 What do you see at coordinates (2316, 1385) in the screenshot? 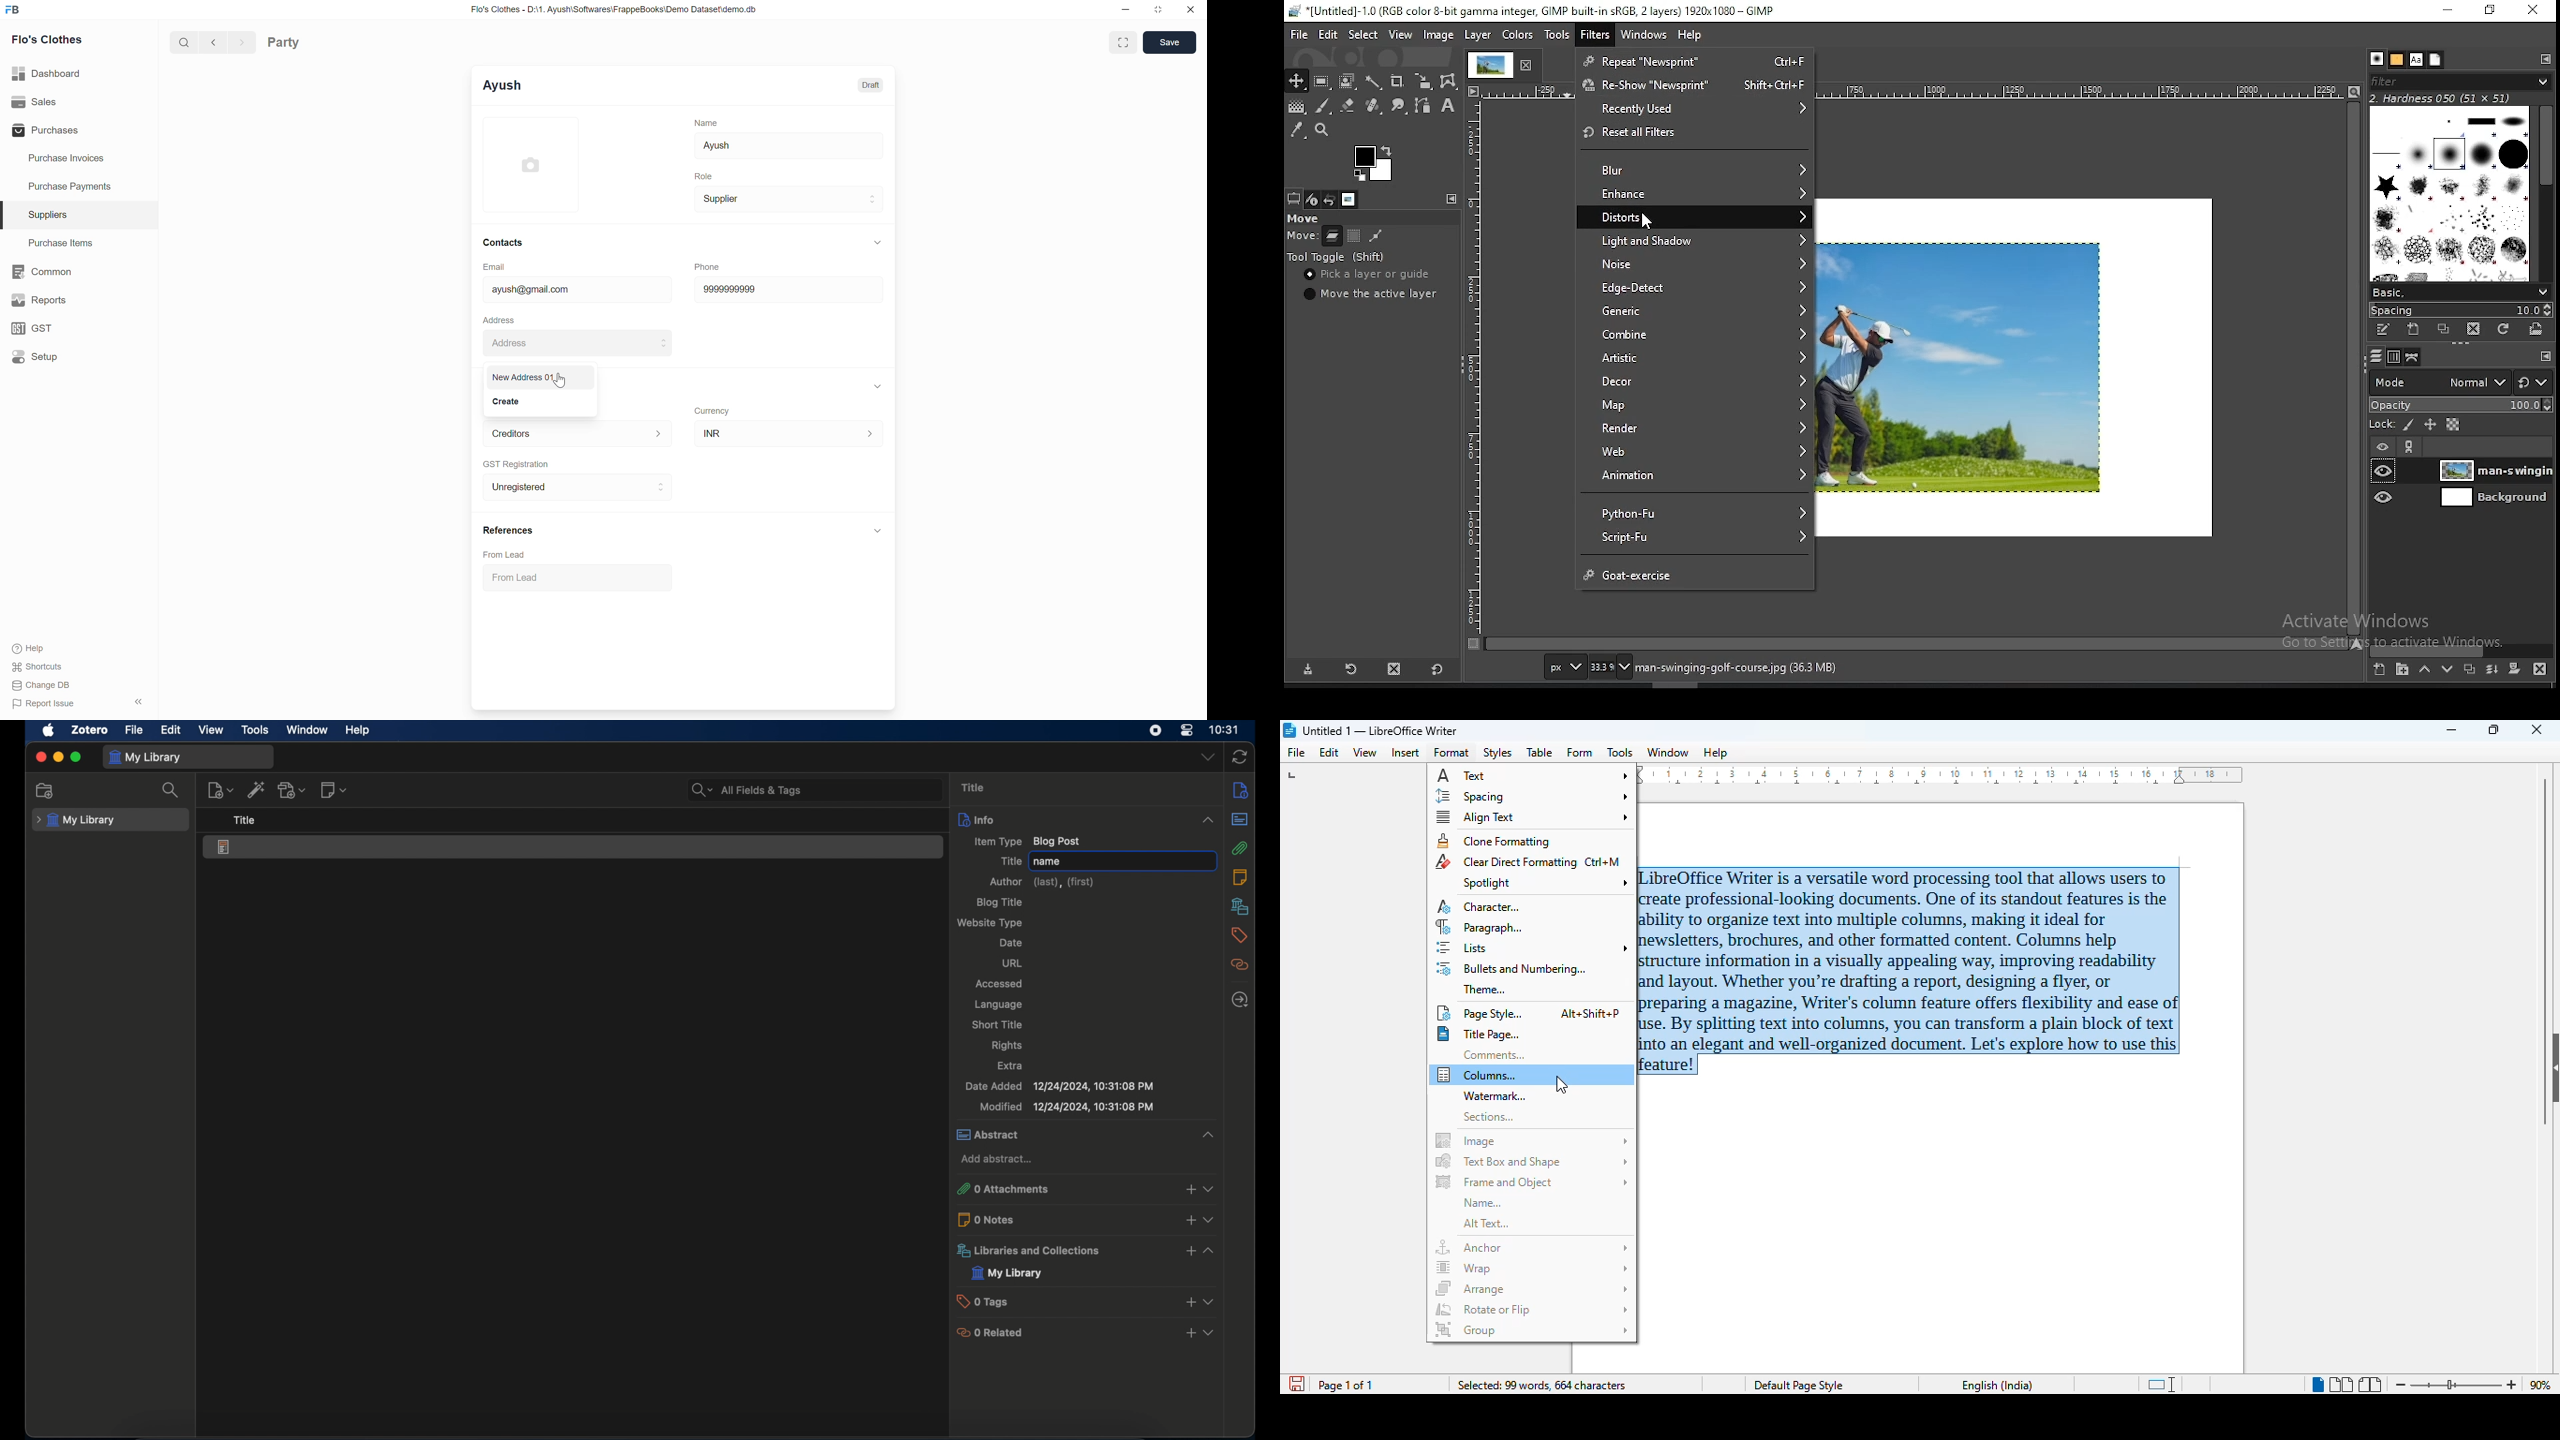
I see `single-page view` at bounding box center [2316, 1385].